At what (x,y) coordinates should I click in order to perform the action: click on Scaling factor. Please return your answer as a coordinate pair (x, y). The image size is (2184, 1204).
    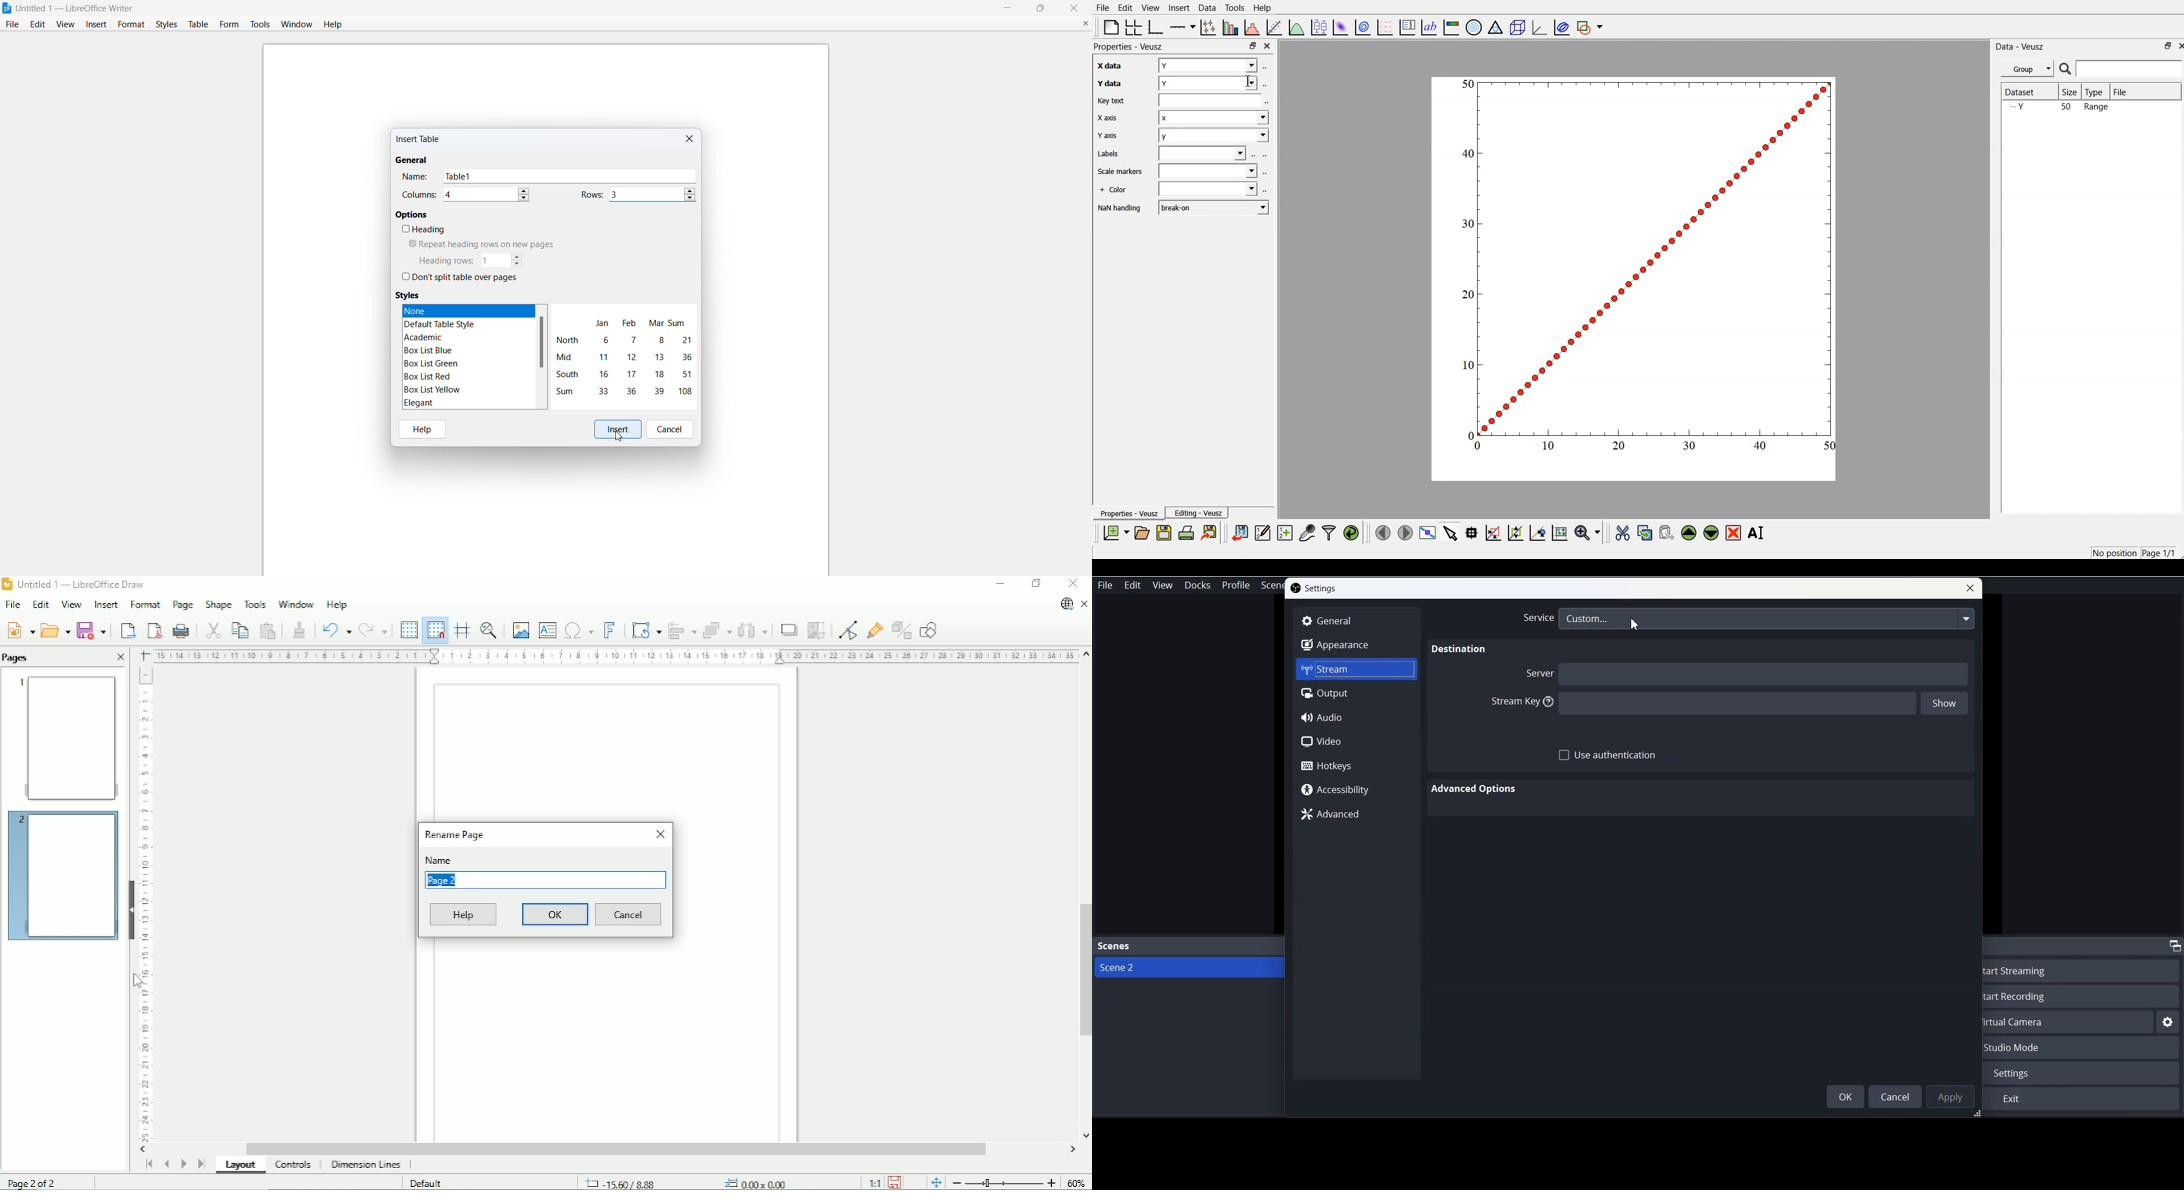
    Looking at the image, I should click on (874, 1182).